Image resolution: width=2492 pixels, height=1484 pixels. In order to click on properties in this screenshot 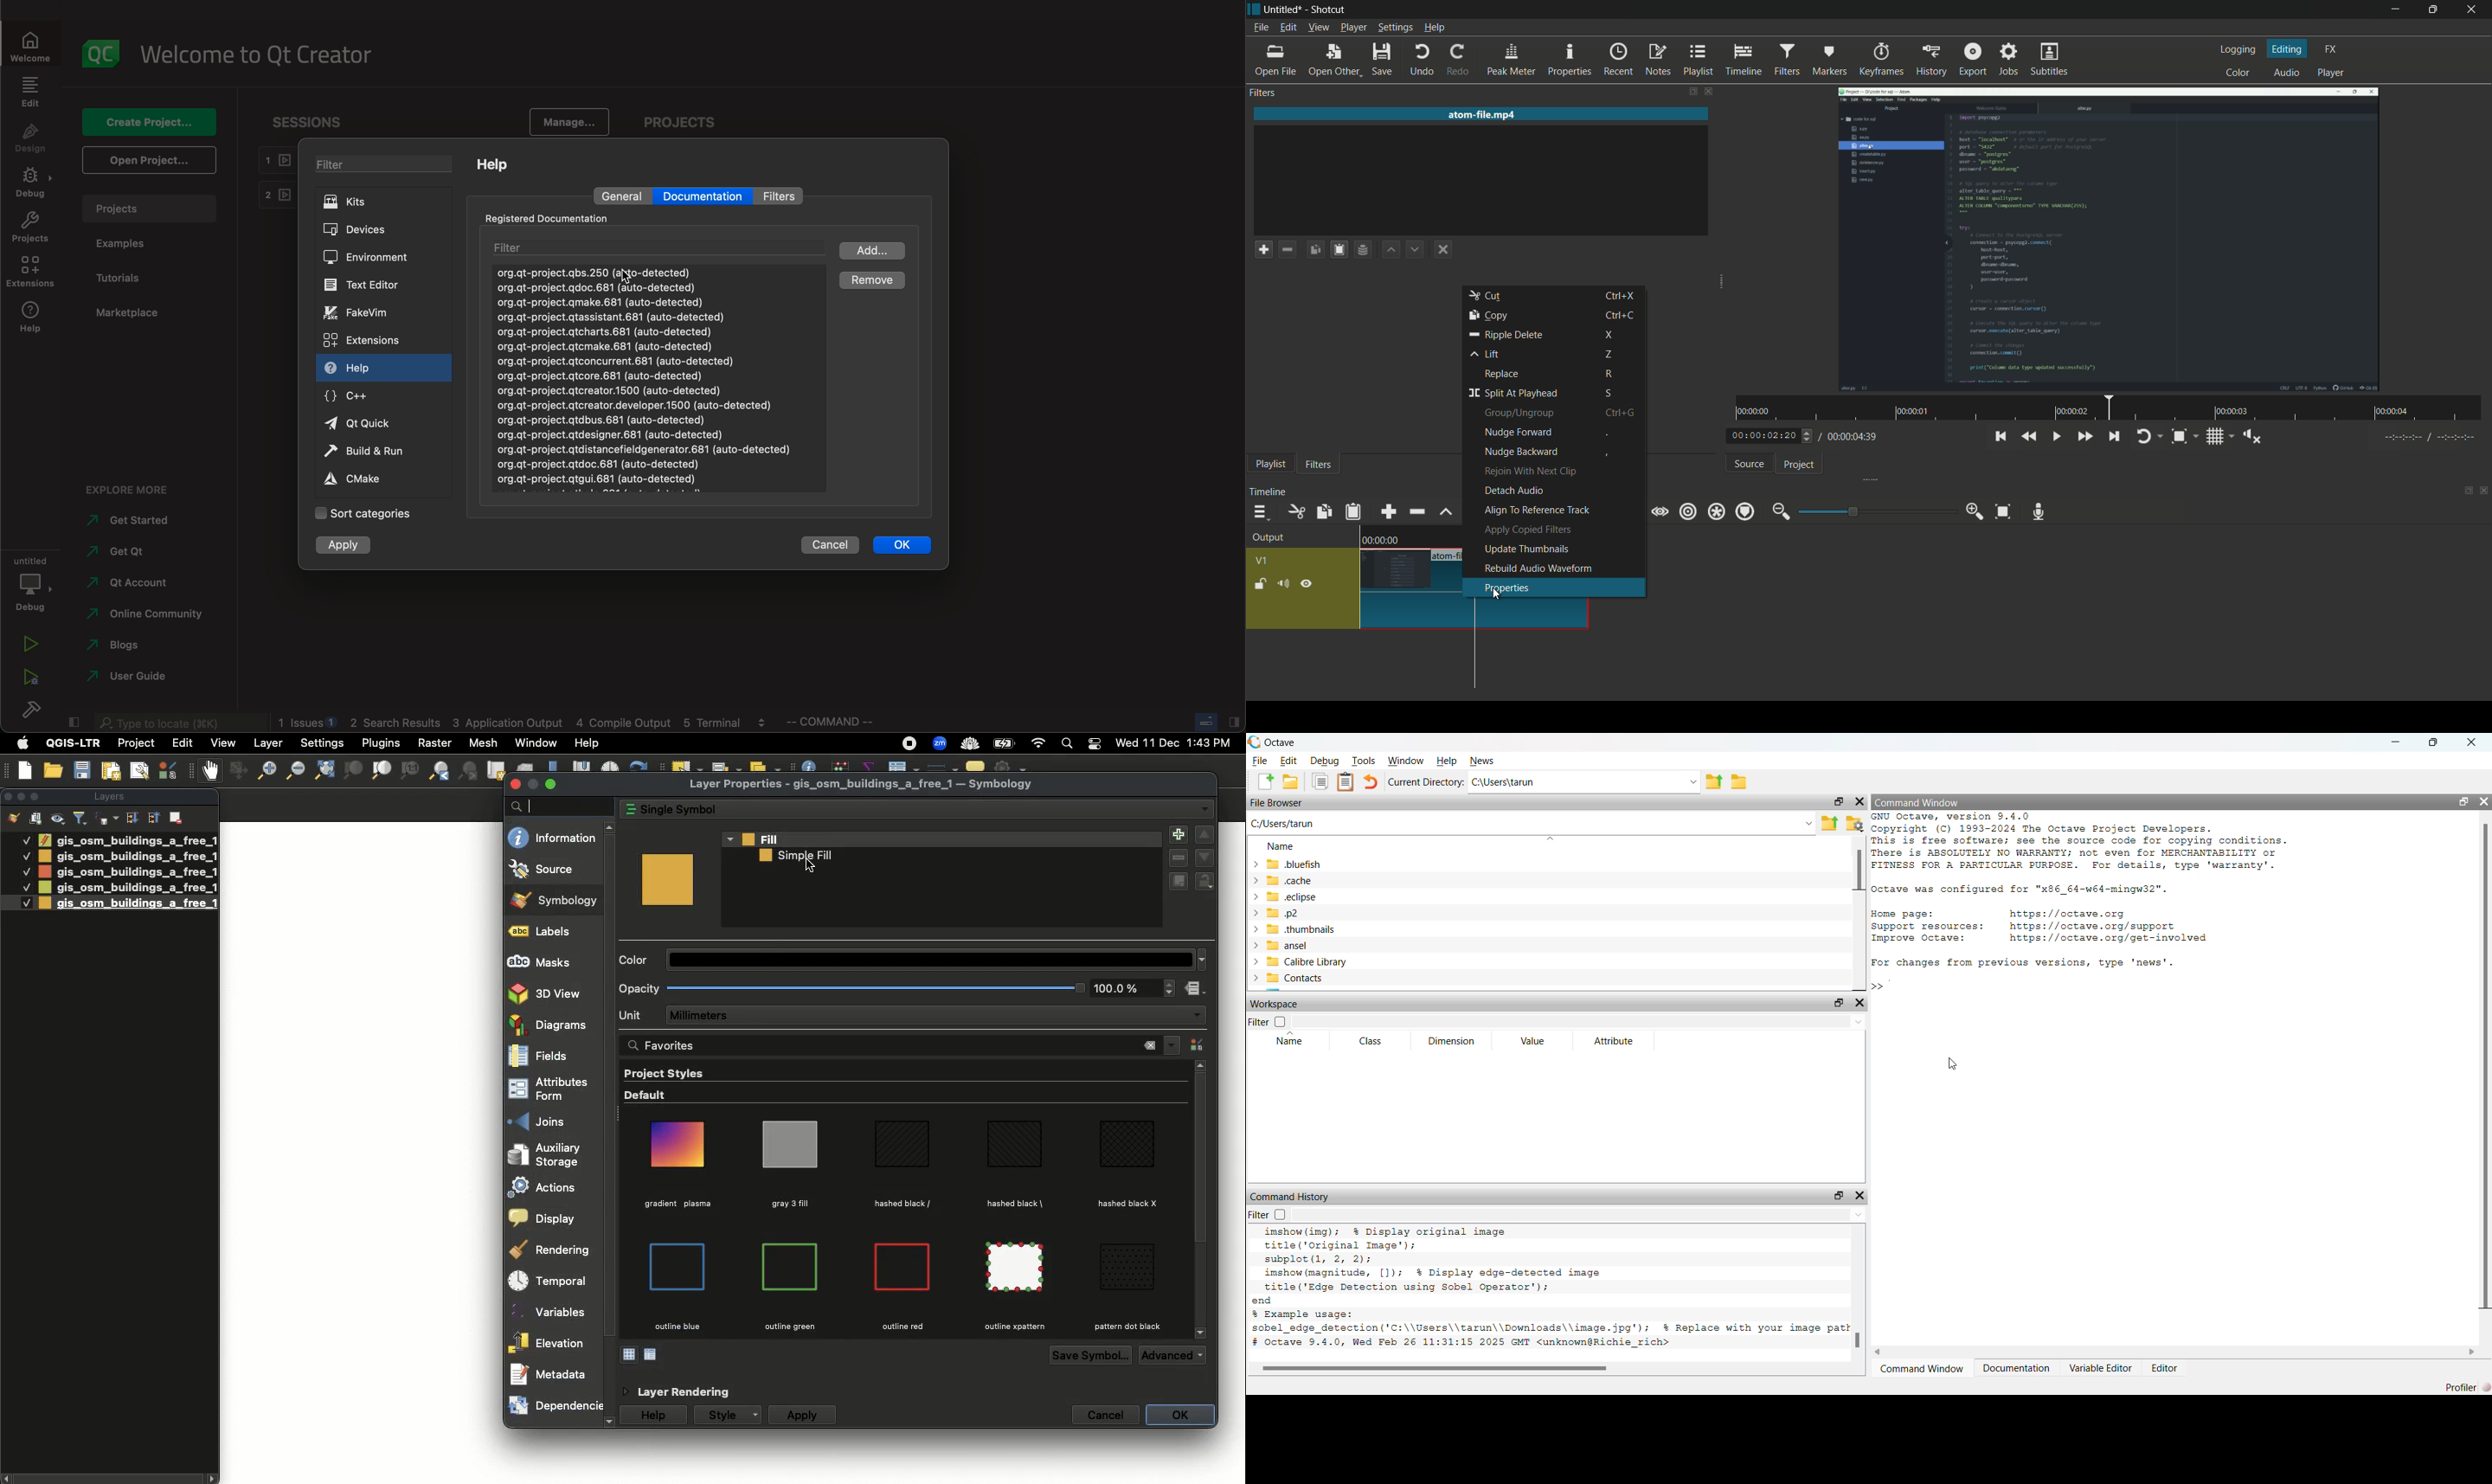, I will do `click(1506, 585)`.